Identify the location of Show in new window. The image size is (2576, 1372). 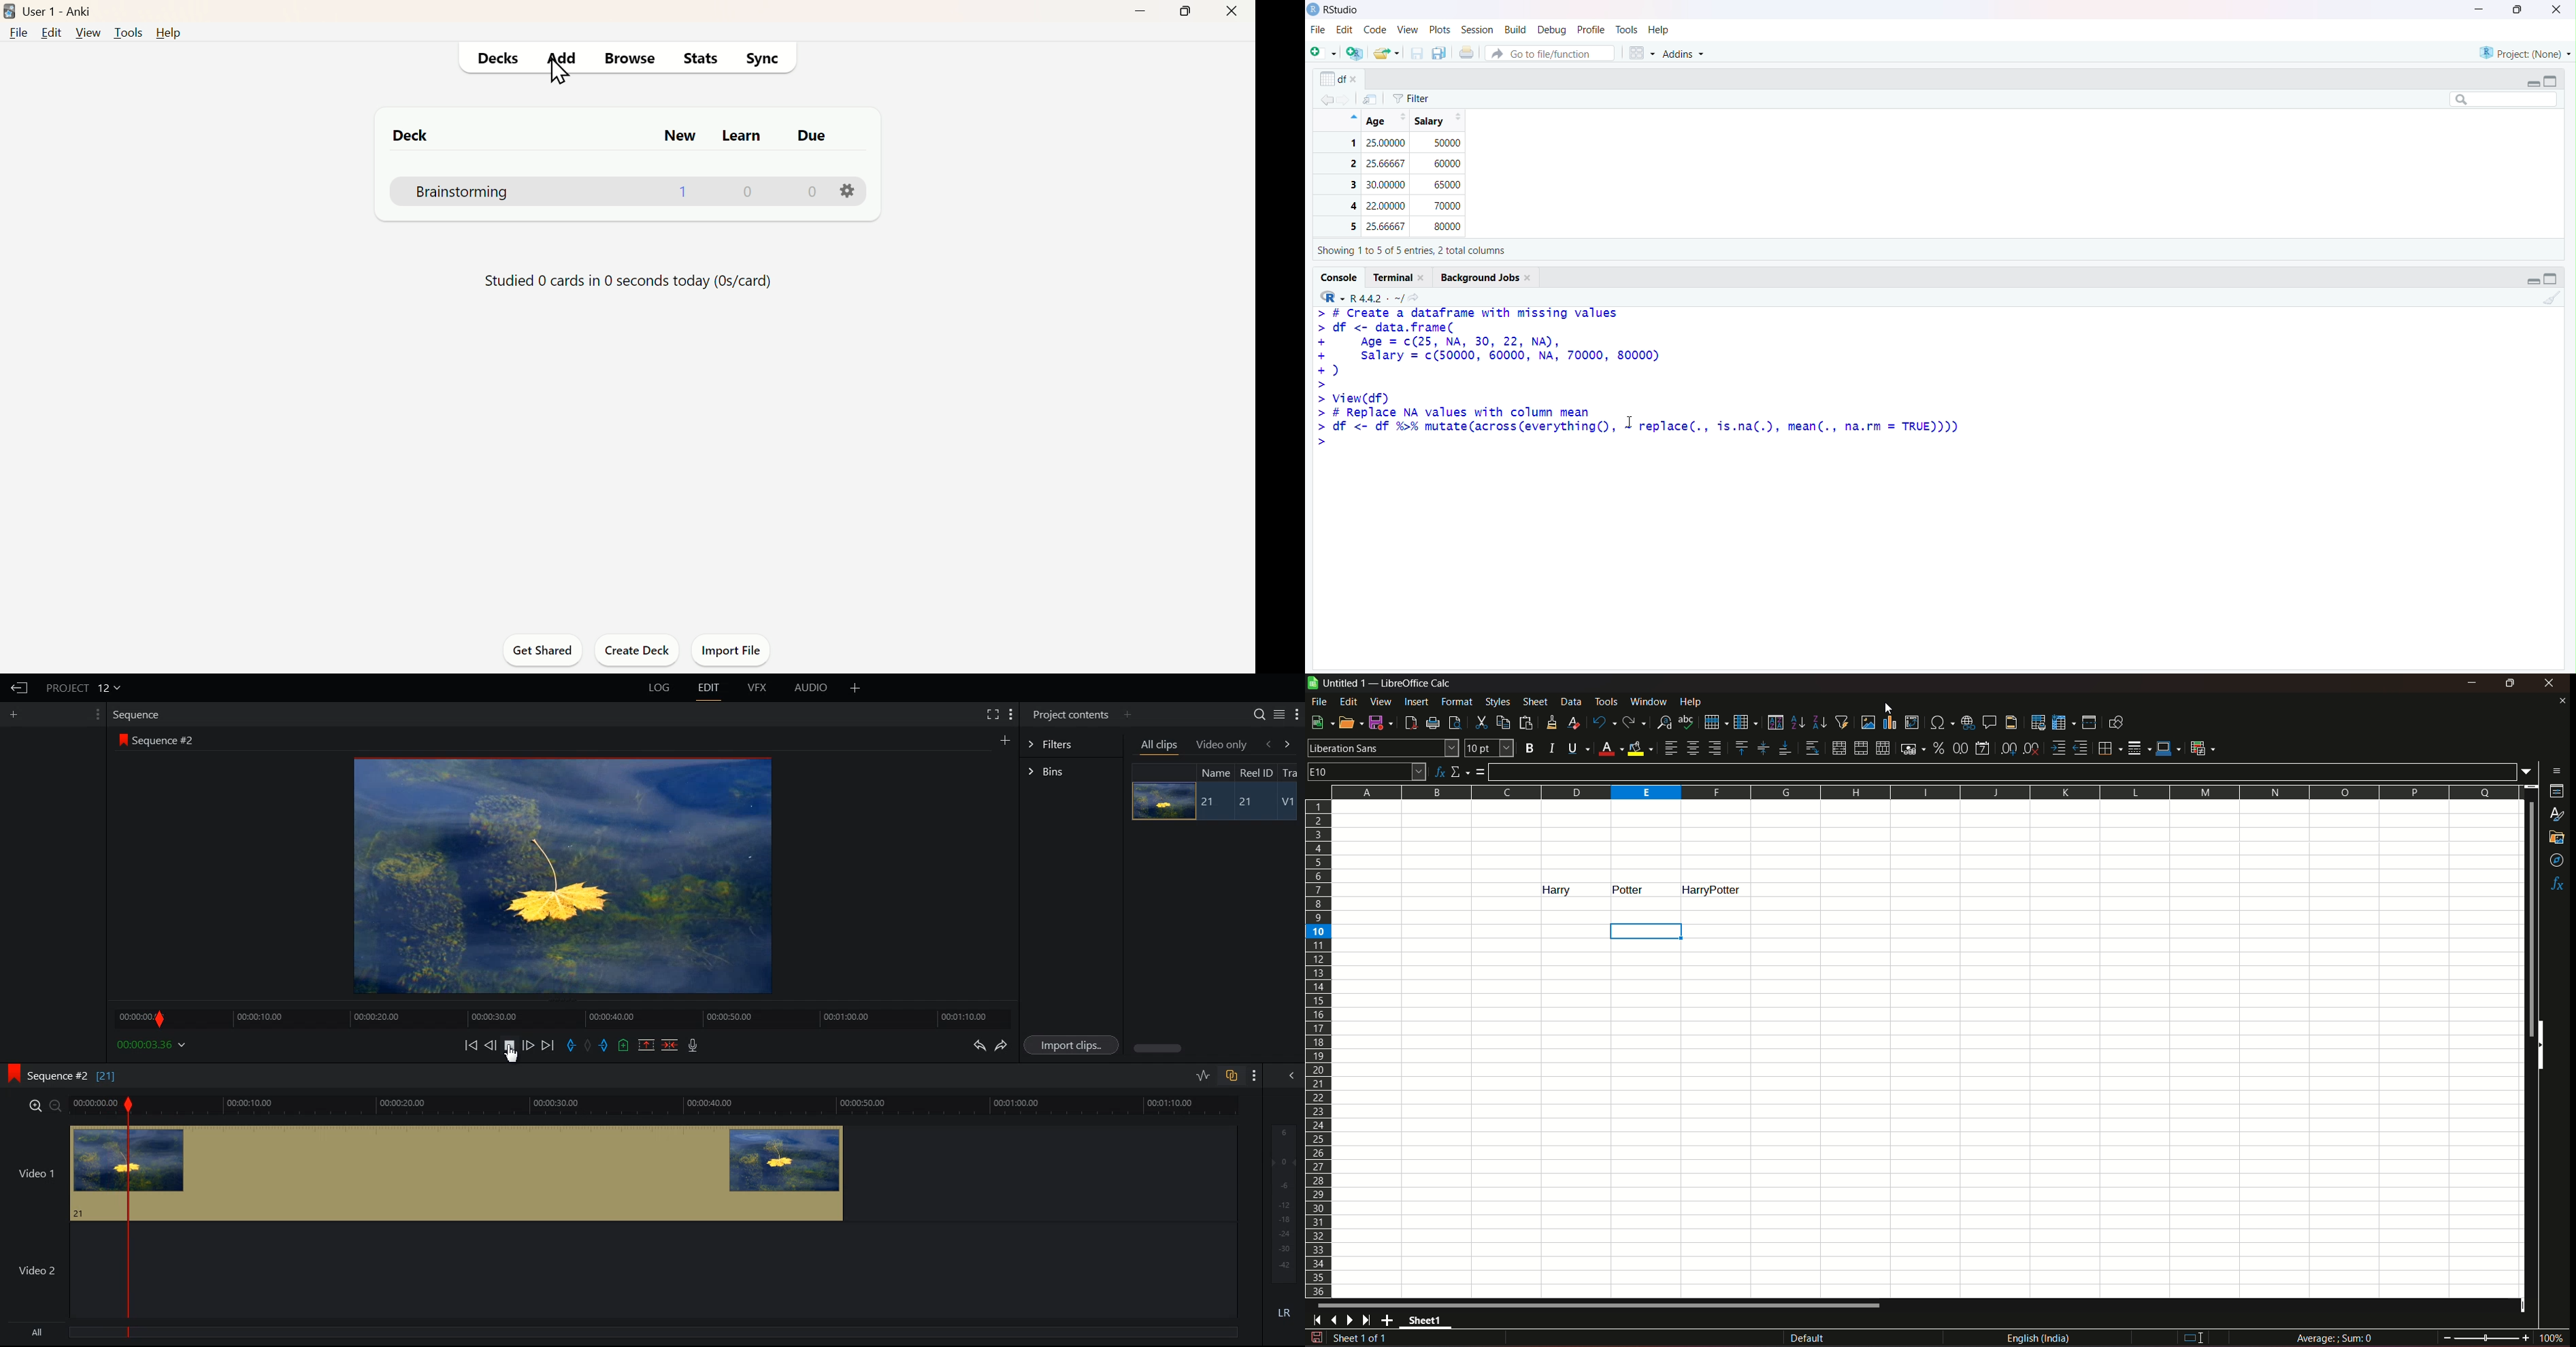
(1375, 99).